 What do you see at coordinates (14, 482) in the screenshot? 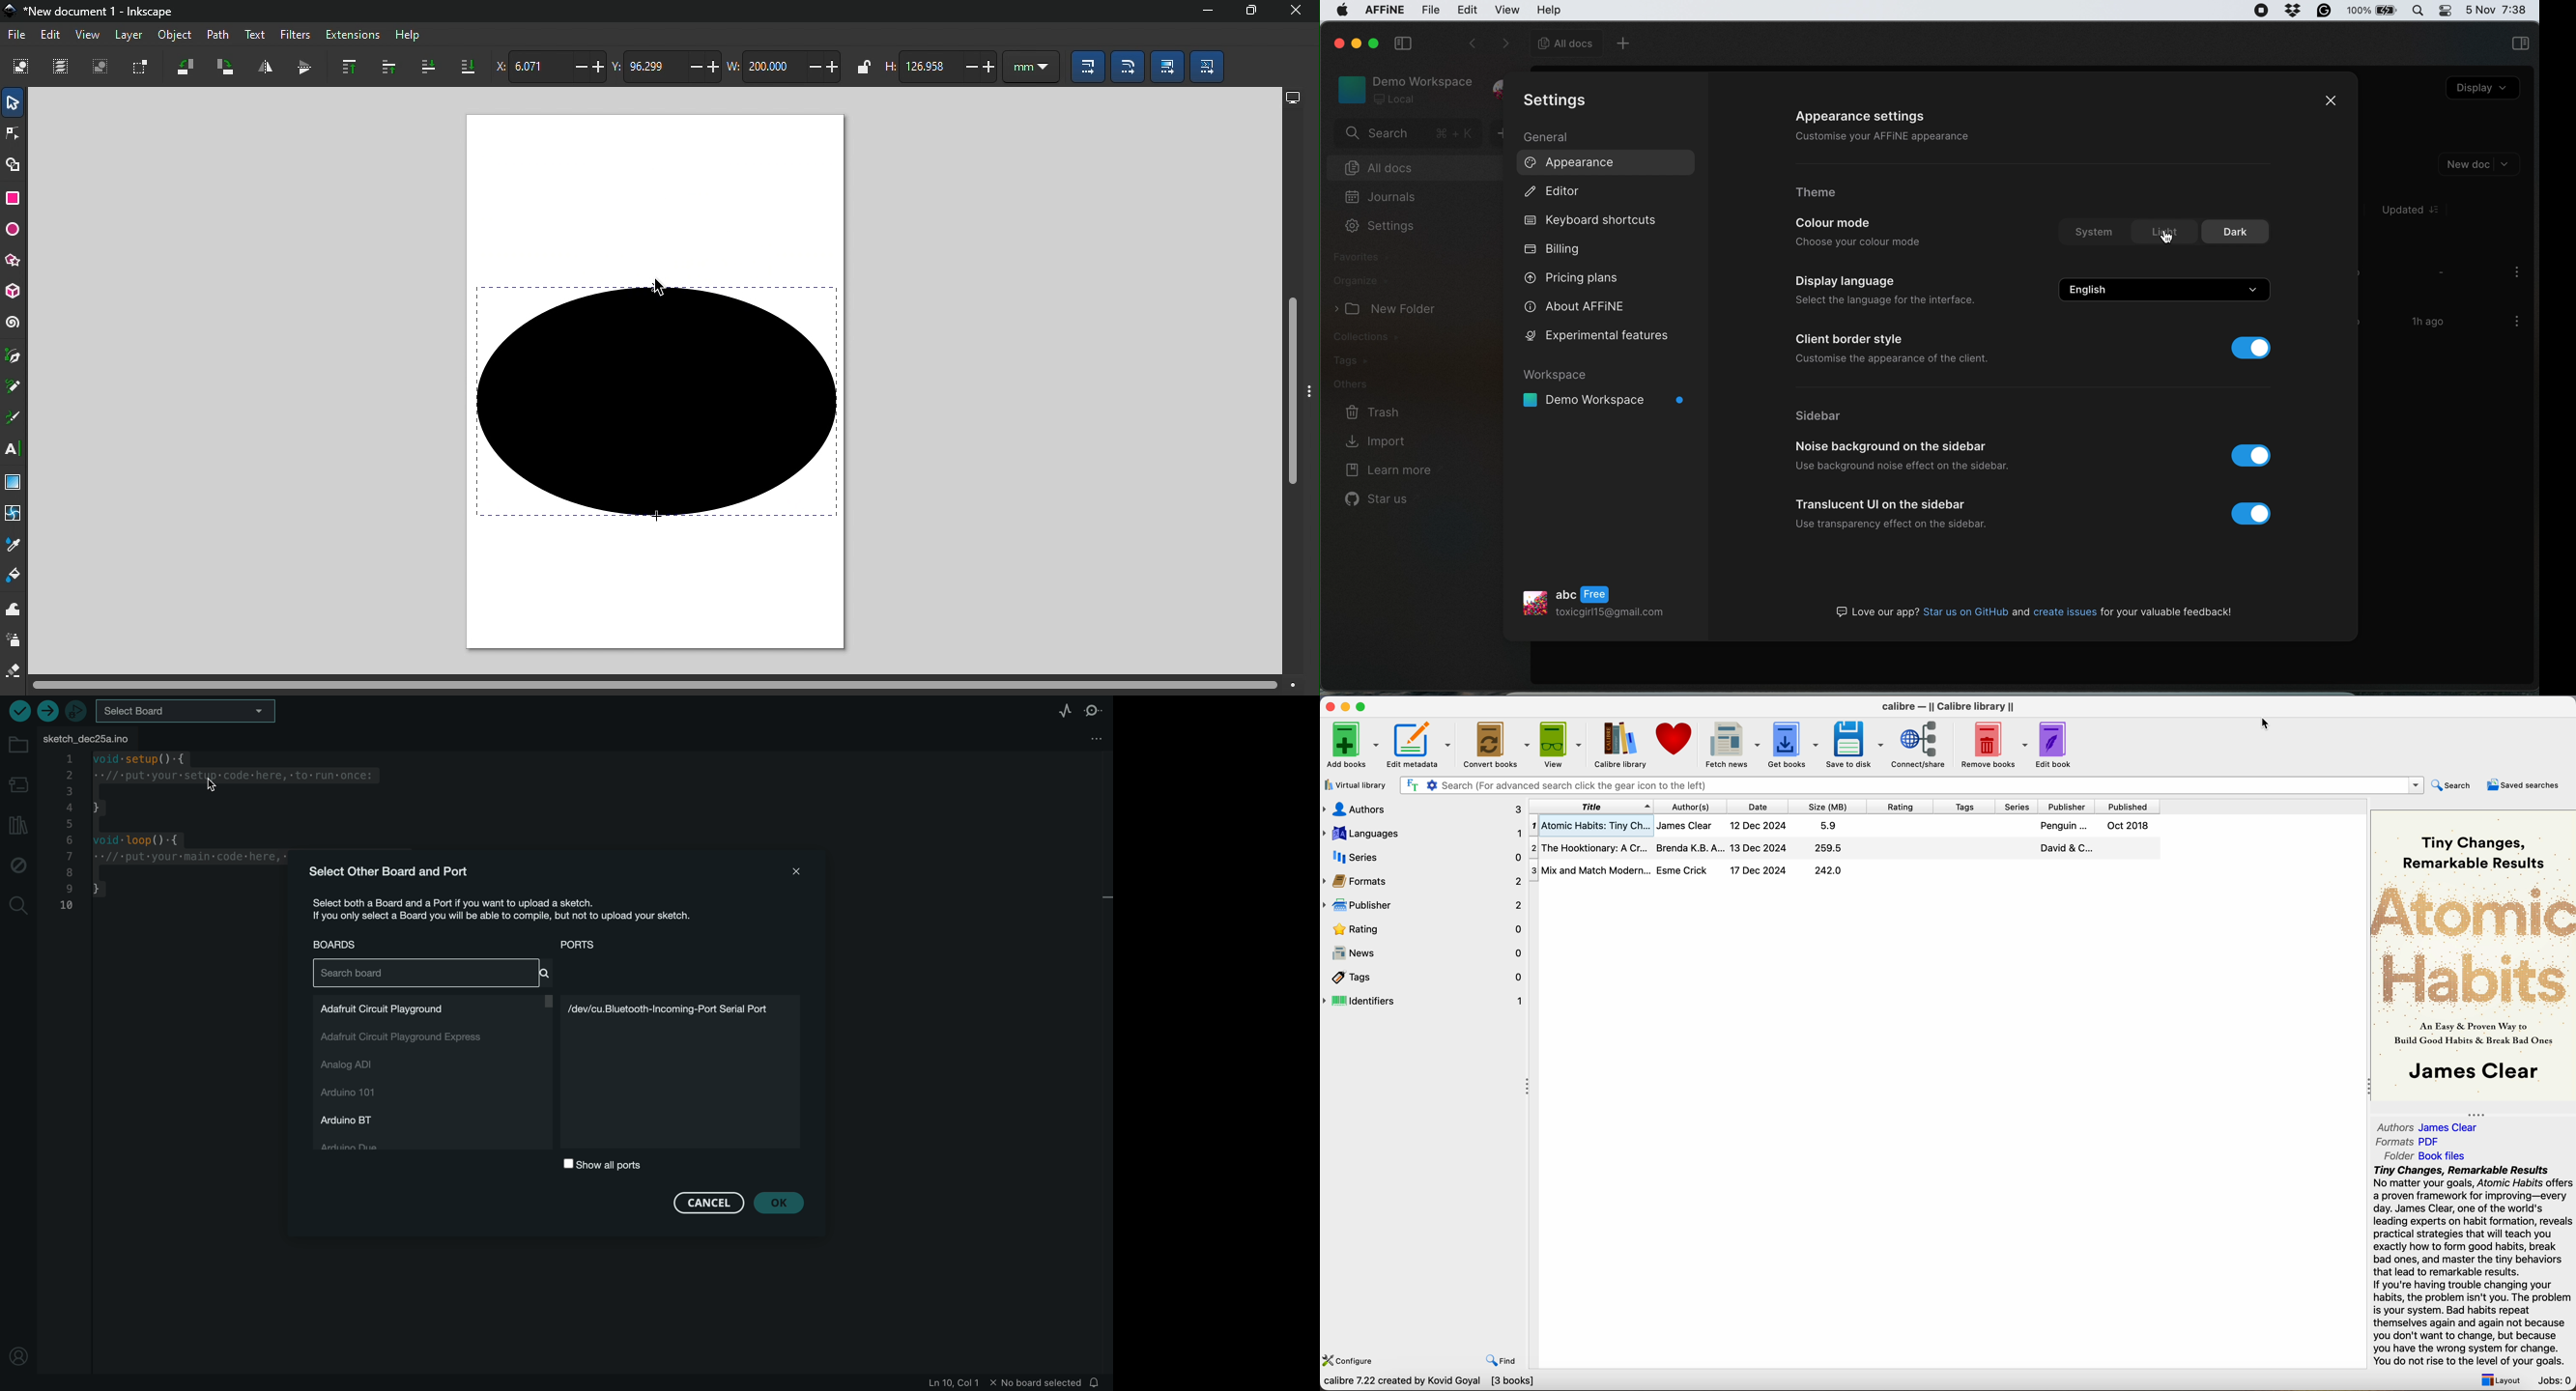
I see `Gradient` at bounding box center [14, 482].